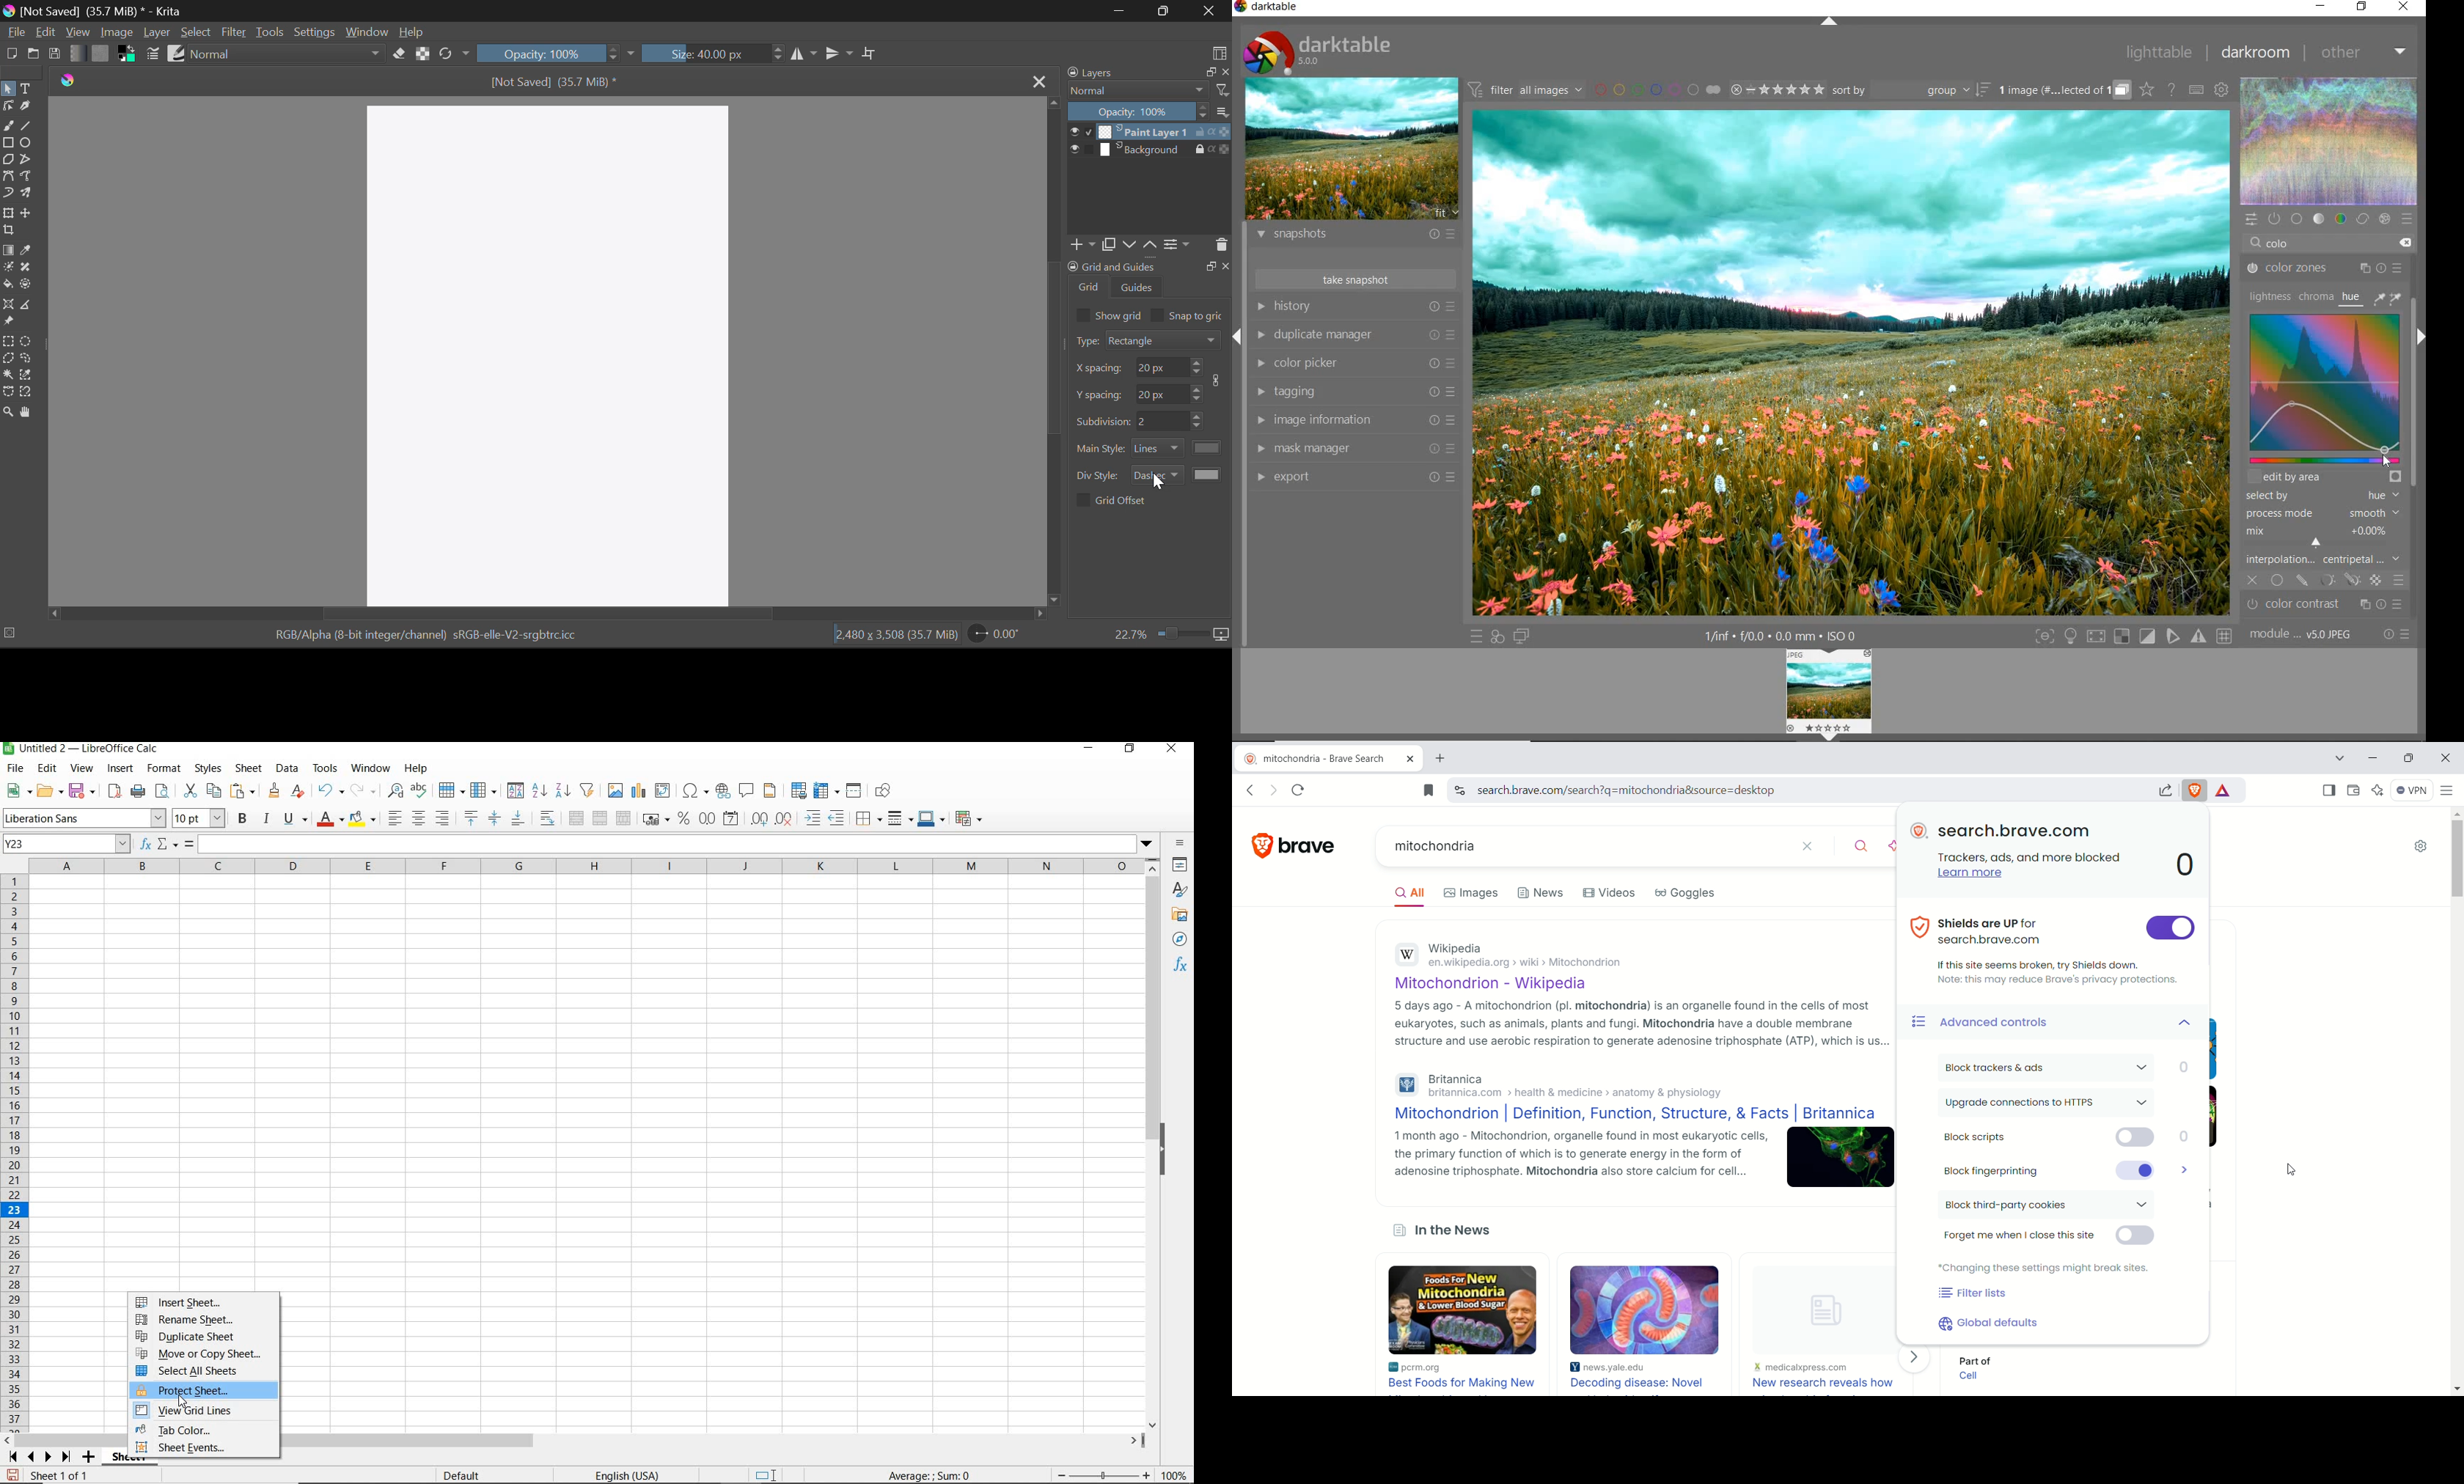 The width and height of the screenshot is (2464, 1484). I want to click on correct, so click(2362, 218).